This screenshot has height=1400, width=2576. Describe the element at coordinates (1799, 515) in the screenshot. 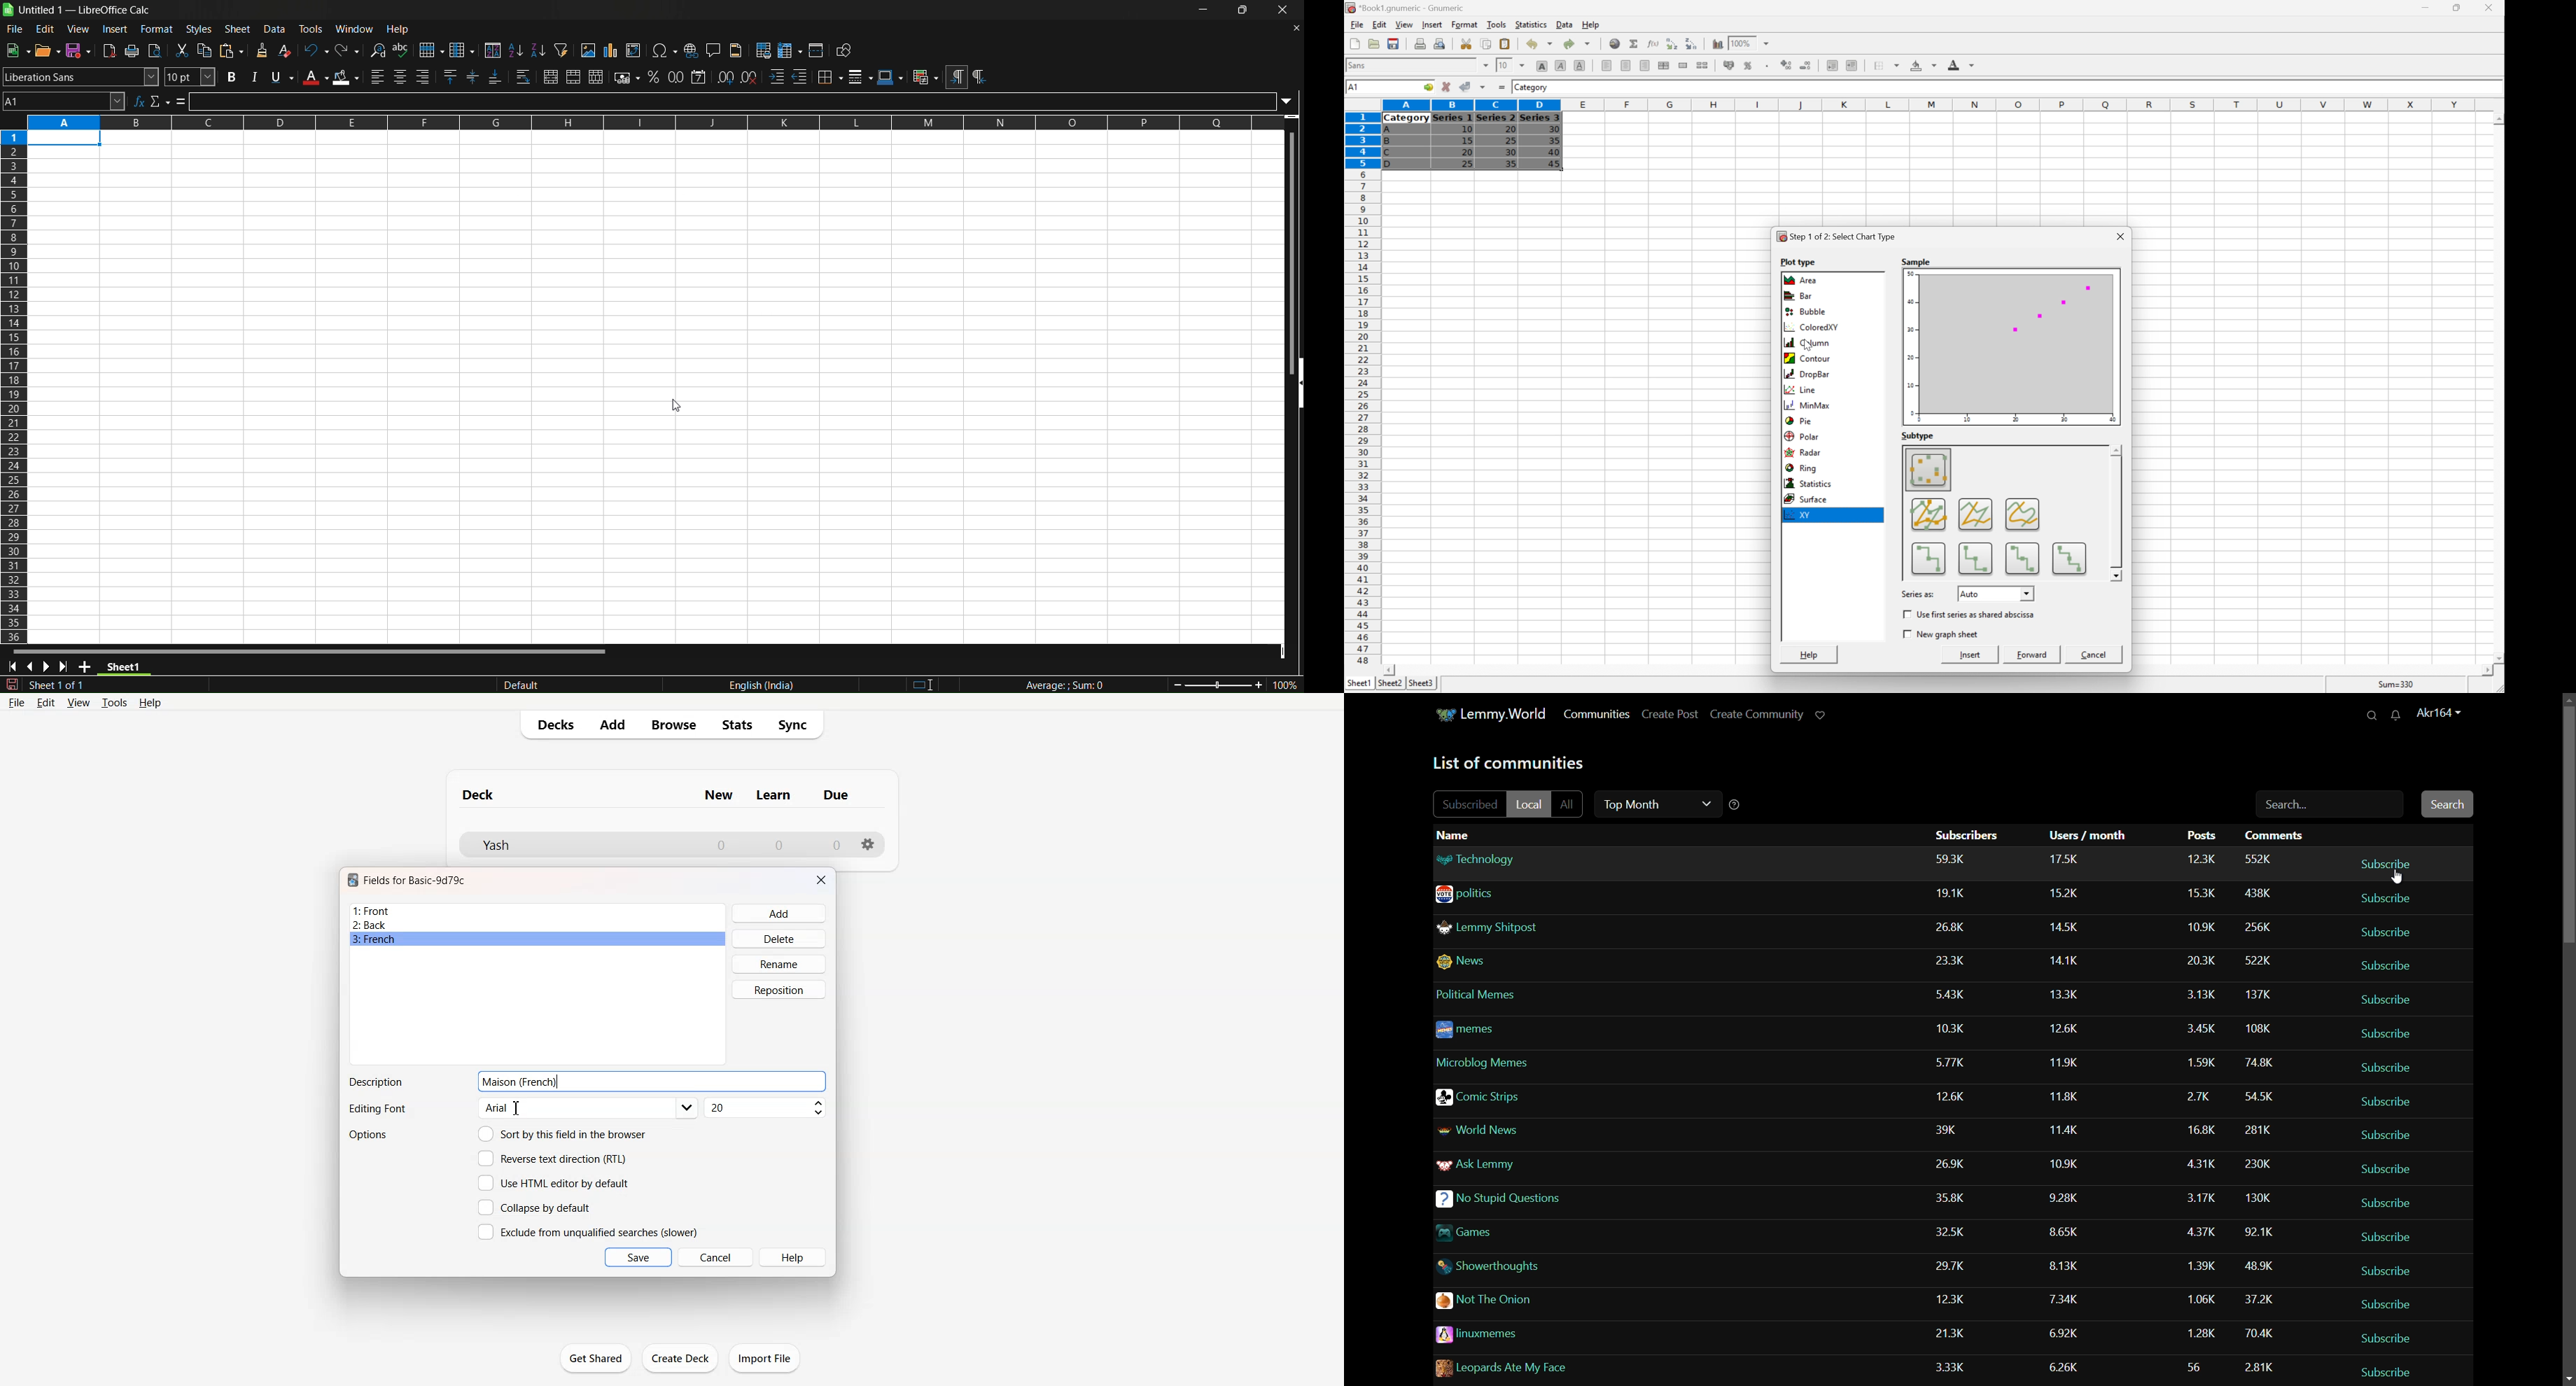

I see `XY` at that location.